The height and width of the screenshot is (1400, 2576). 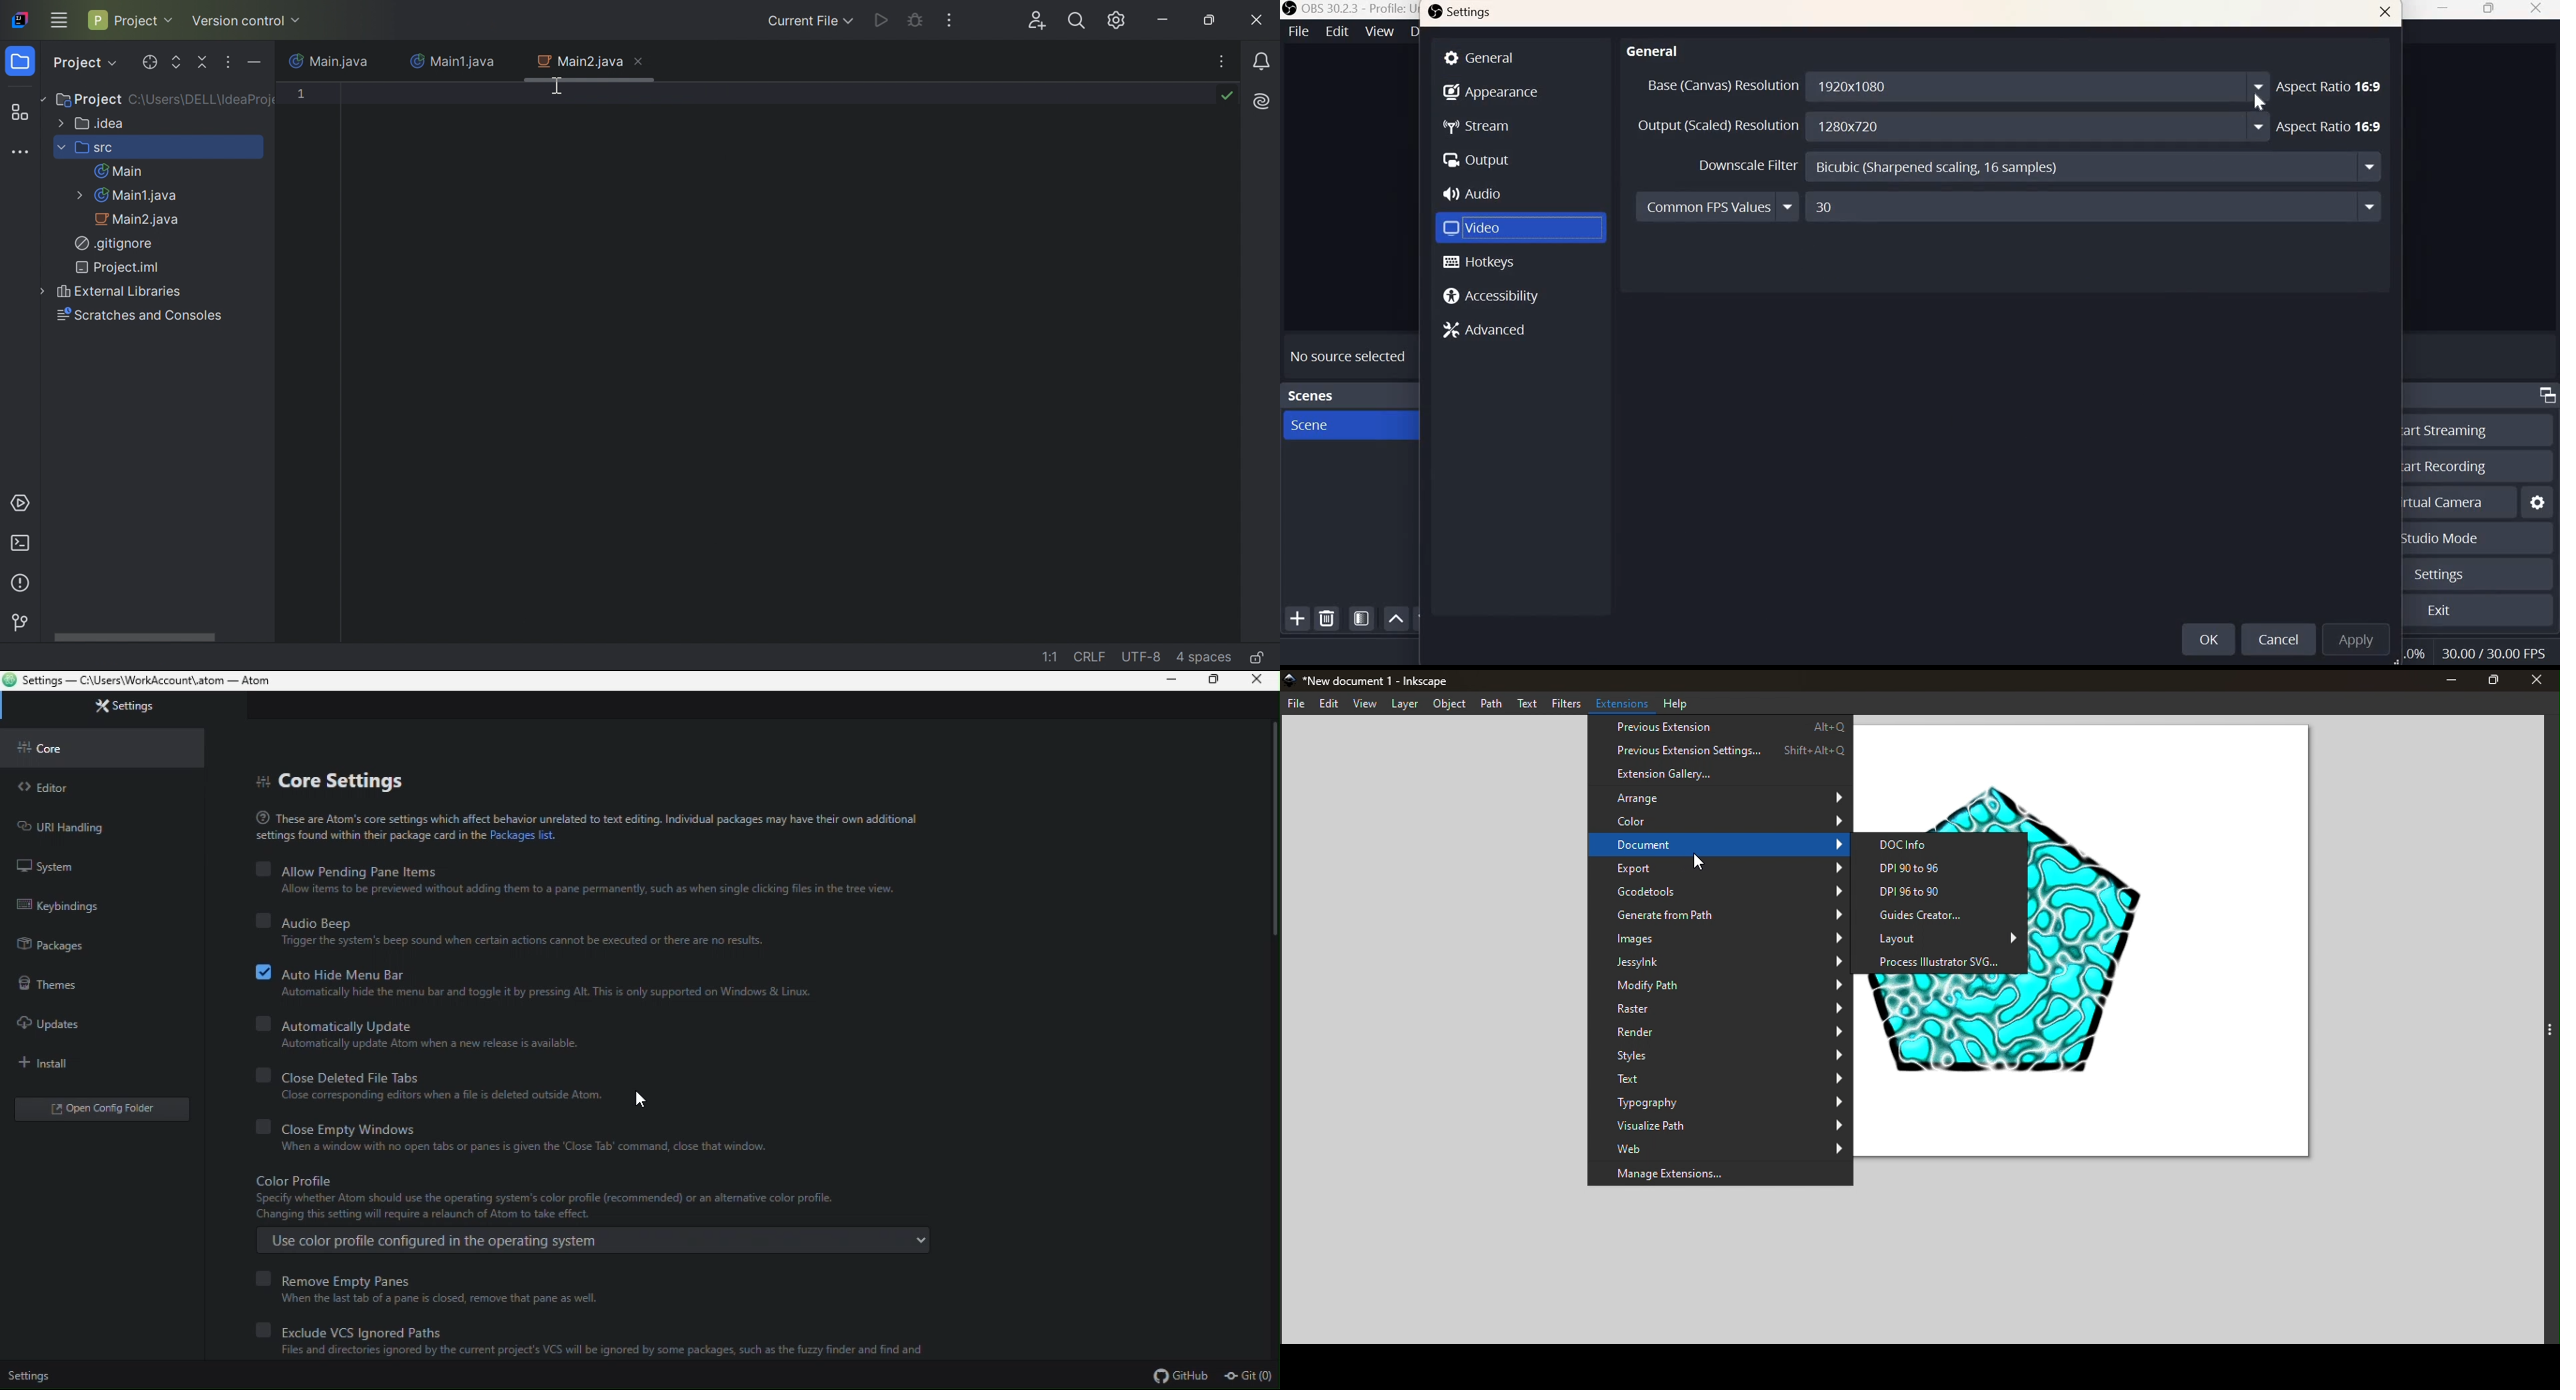 I want to click on Edit, so click(x=1335, y=31).